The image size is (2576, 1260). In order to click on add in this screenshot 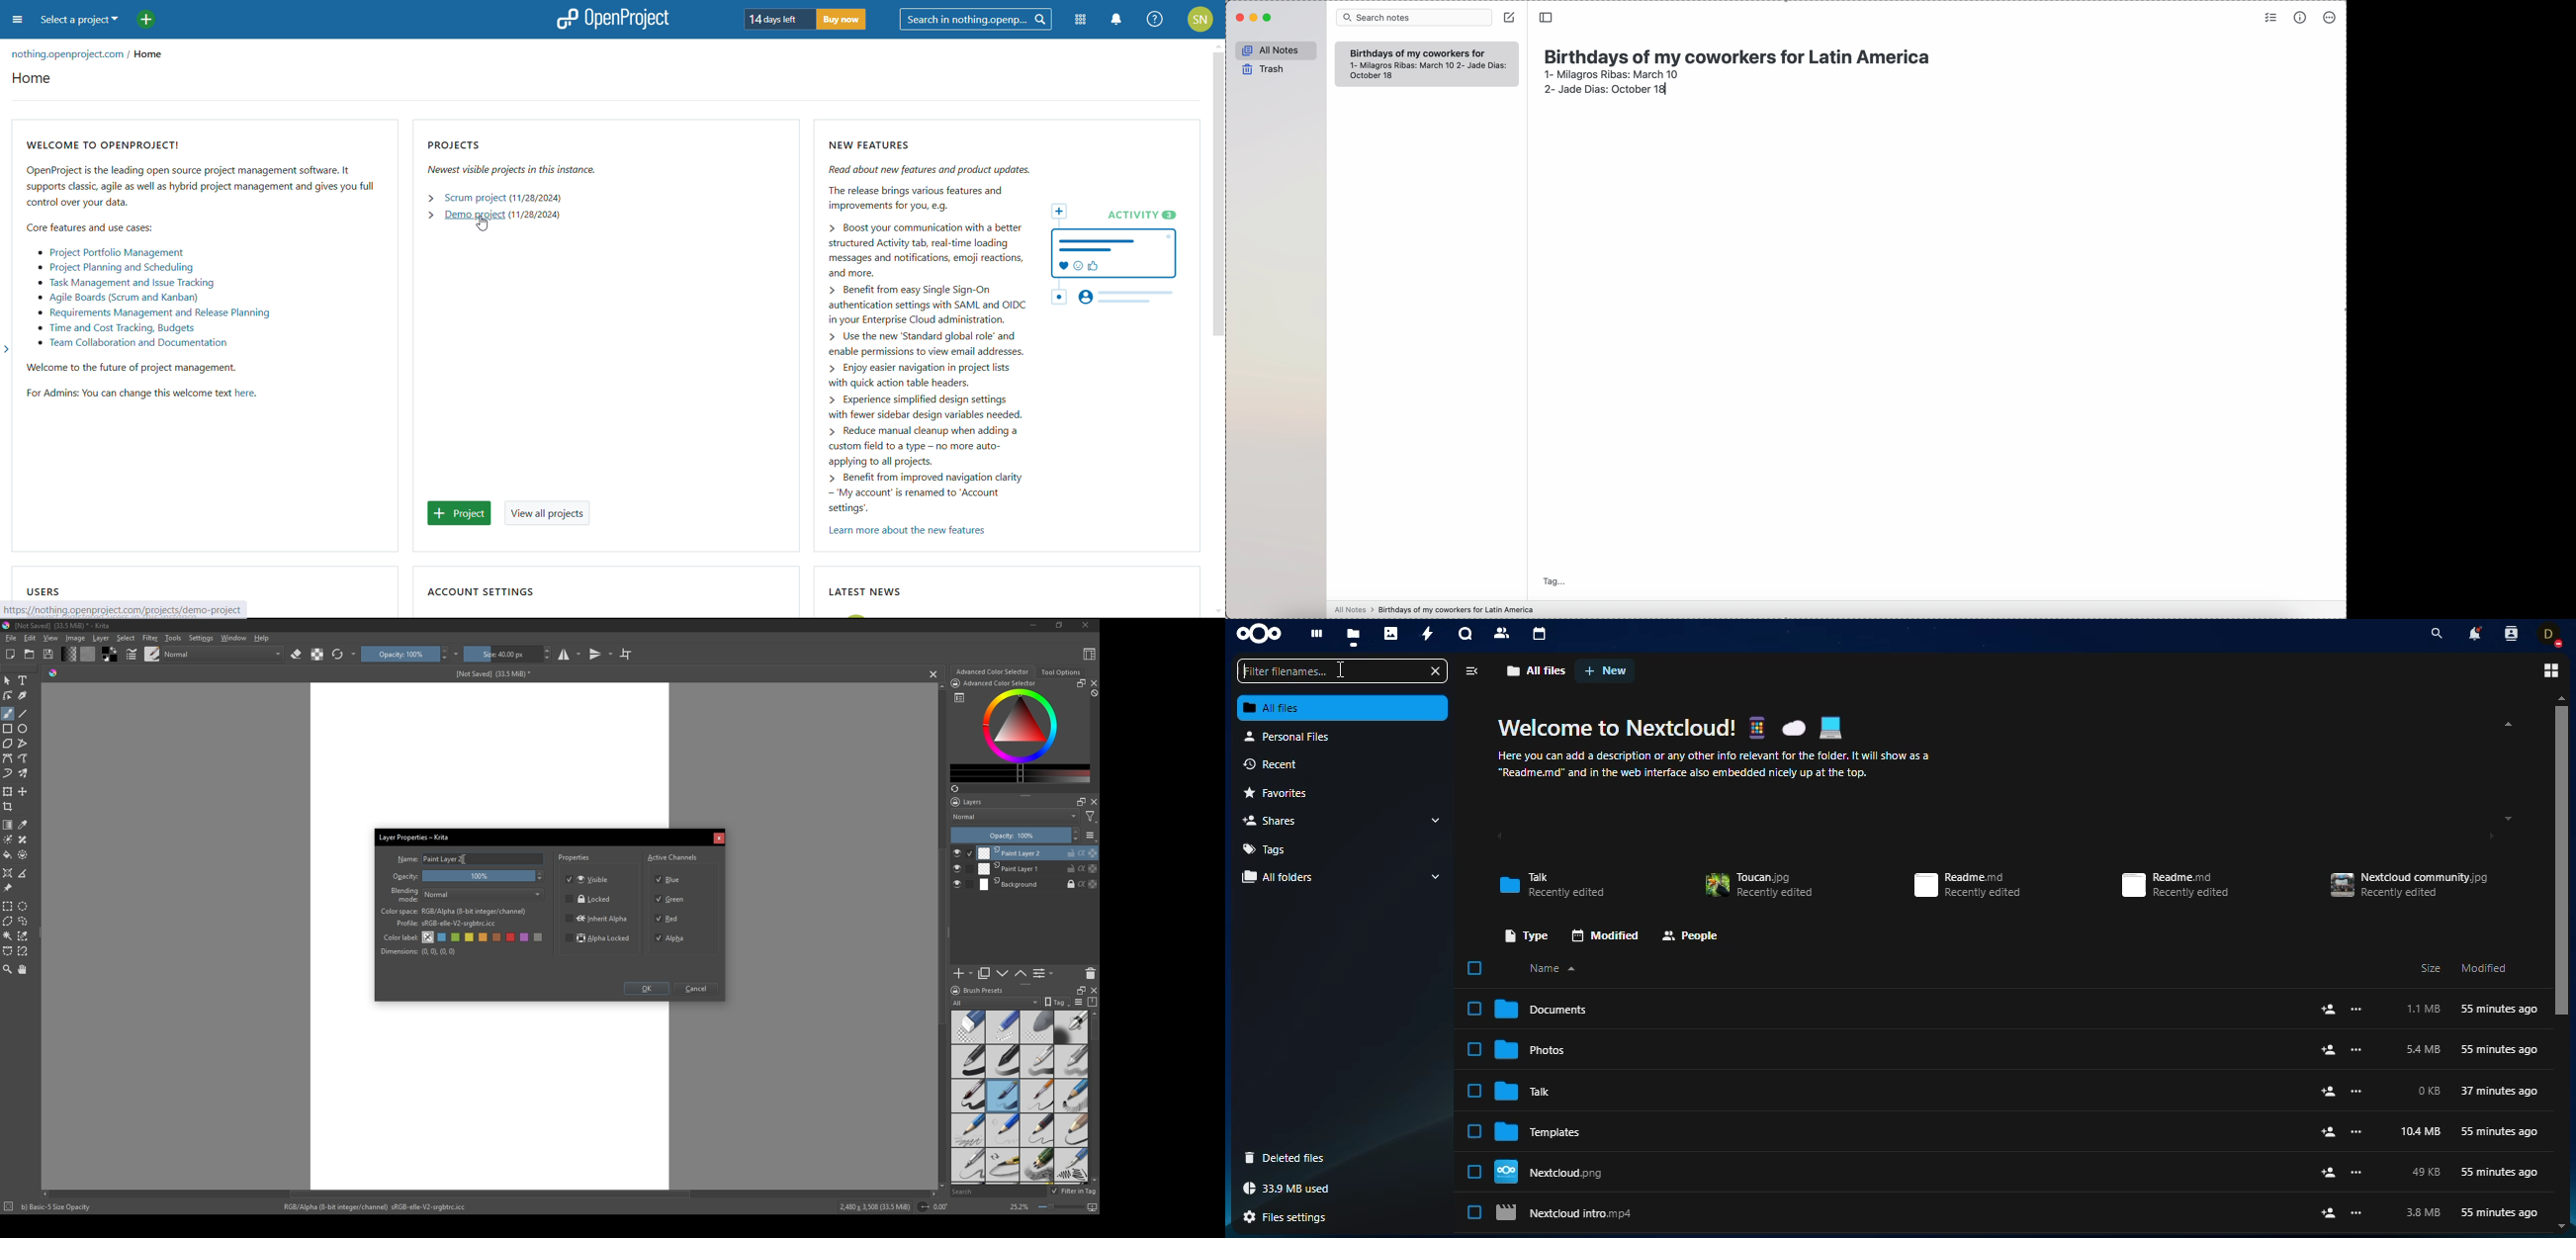, I will do `click(2329, 1132)`.